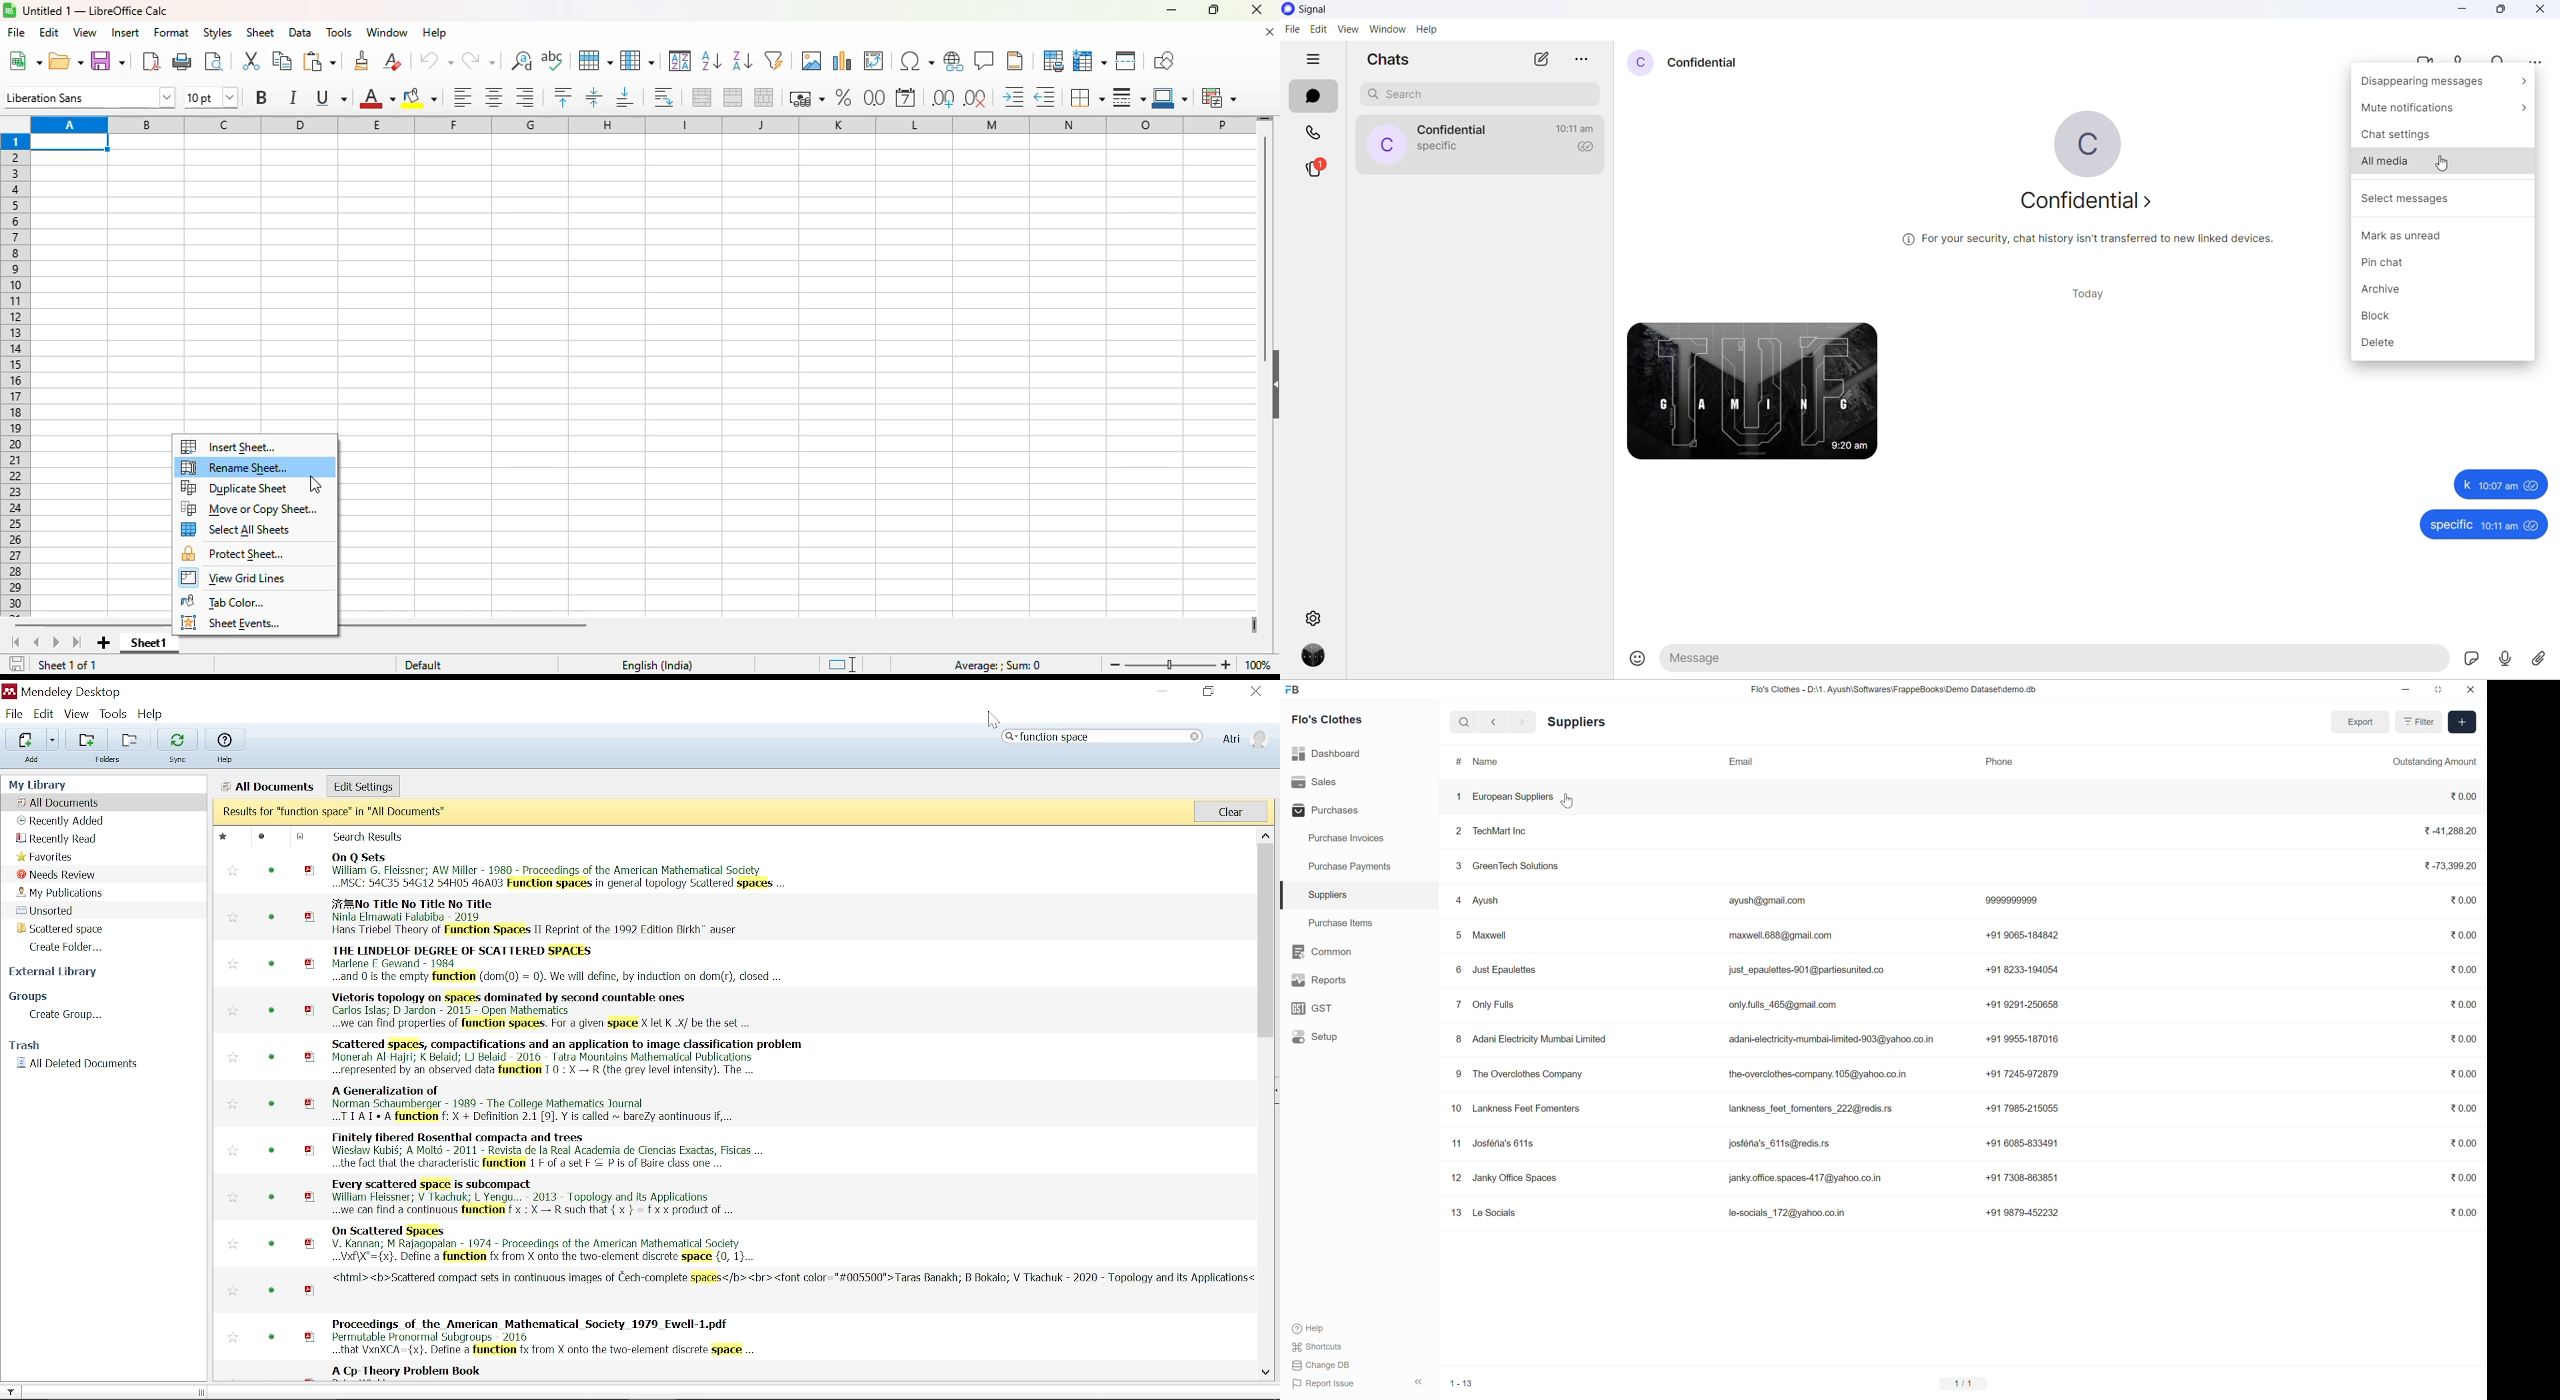 Image resolution: width=2576 pixels, height=1400 pixels. I want to click on THE LINDELOF DEGREE OF SCAT TERED SPACES
Marlene [ Geviand - 1084.
and 0 is the empty function (dom(0) = 0). We will define, by induction on dom(r), closed, so click(757, 964).